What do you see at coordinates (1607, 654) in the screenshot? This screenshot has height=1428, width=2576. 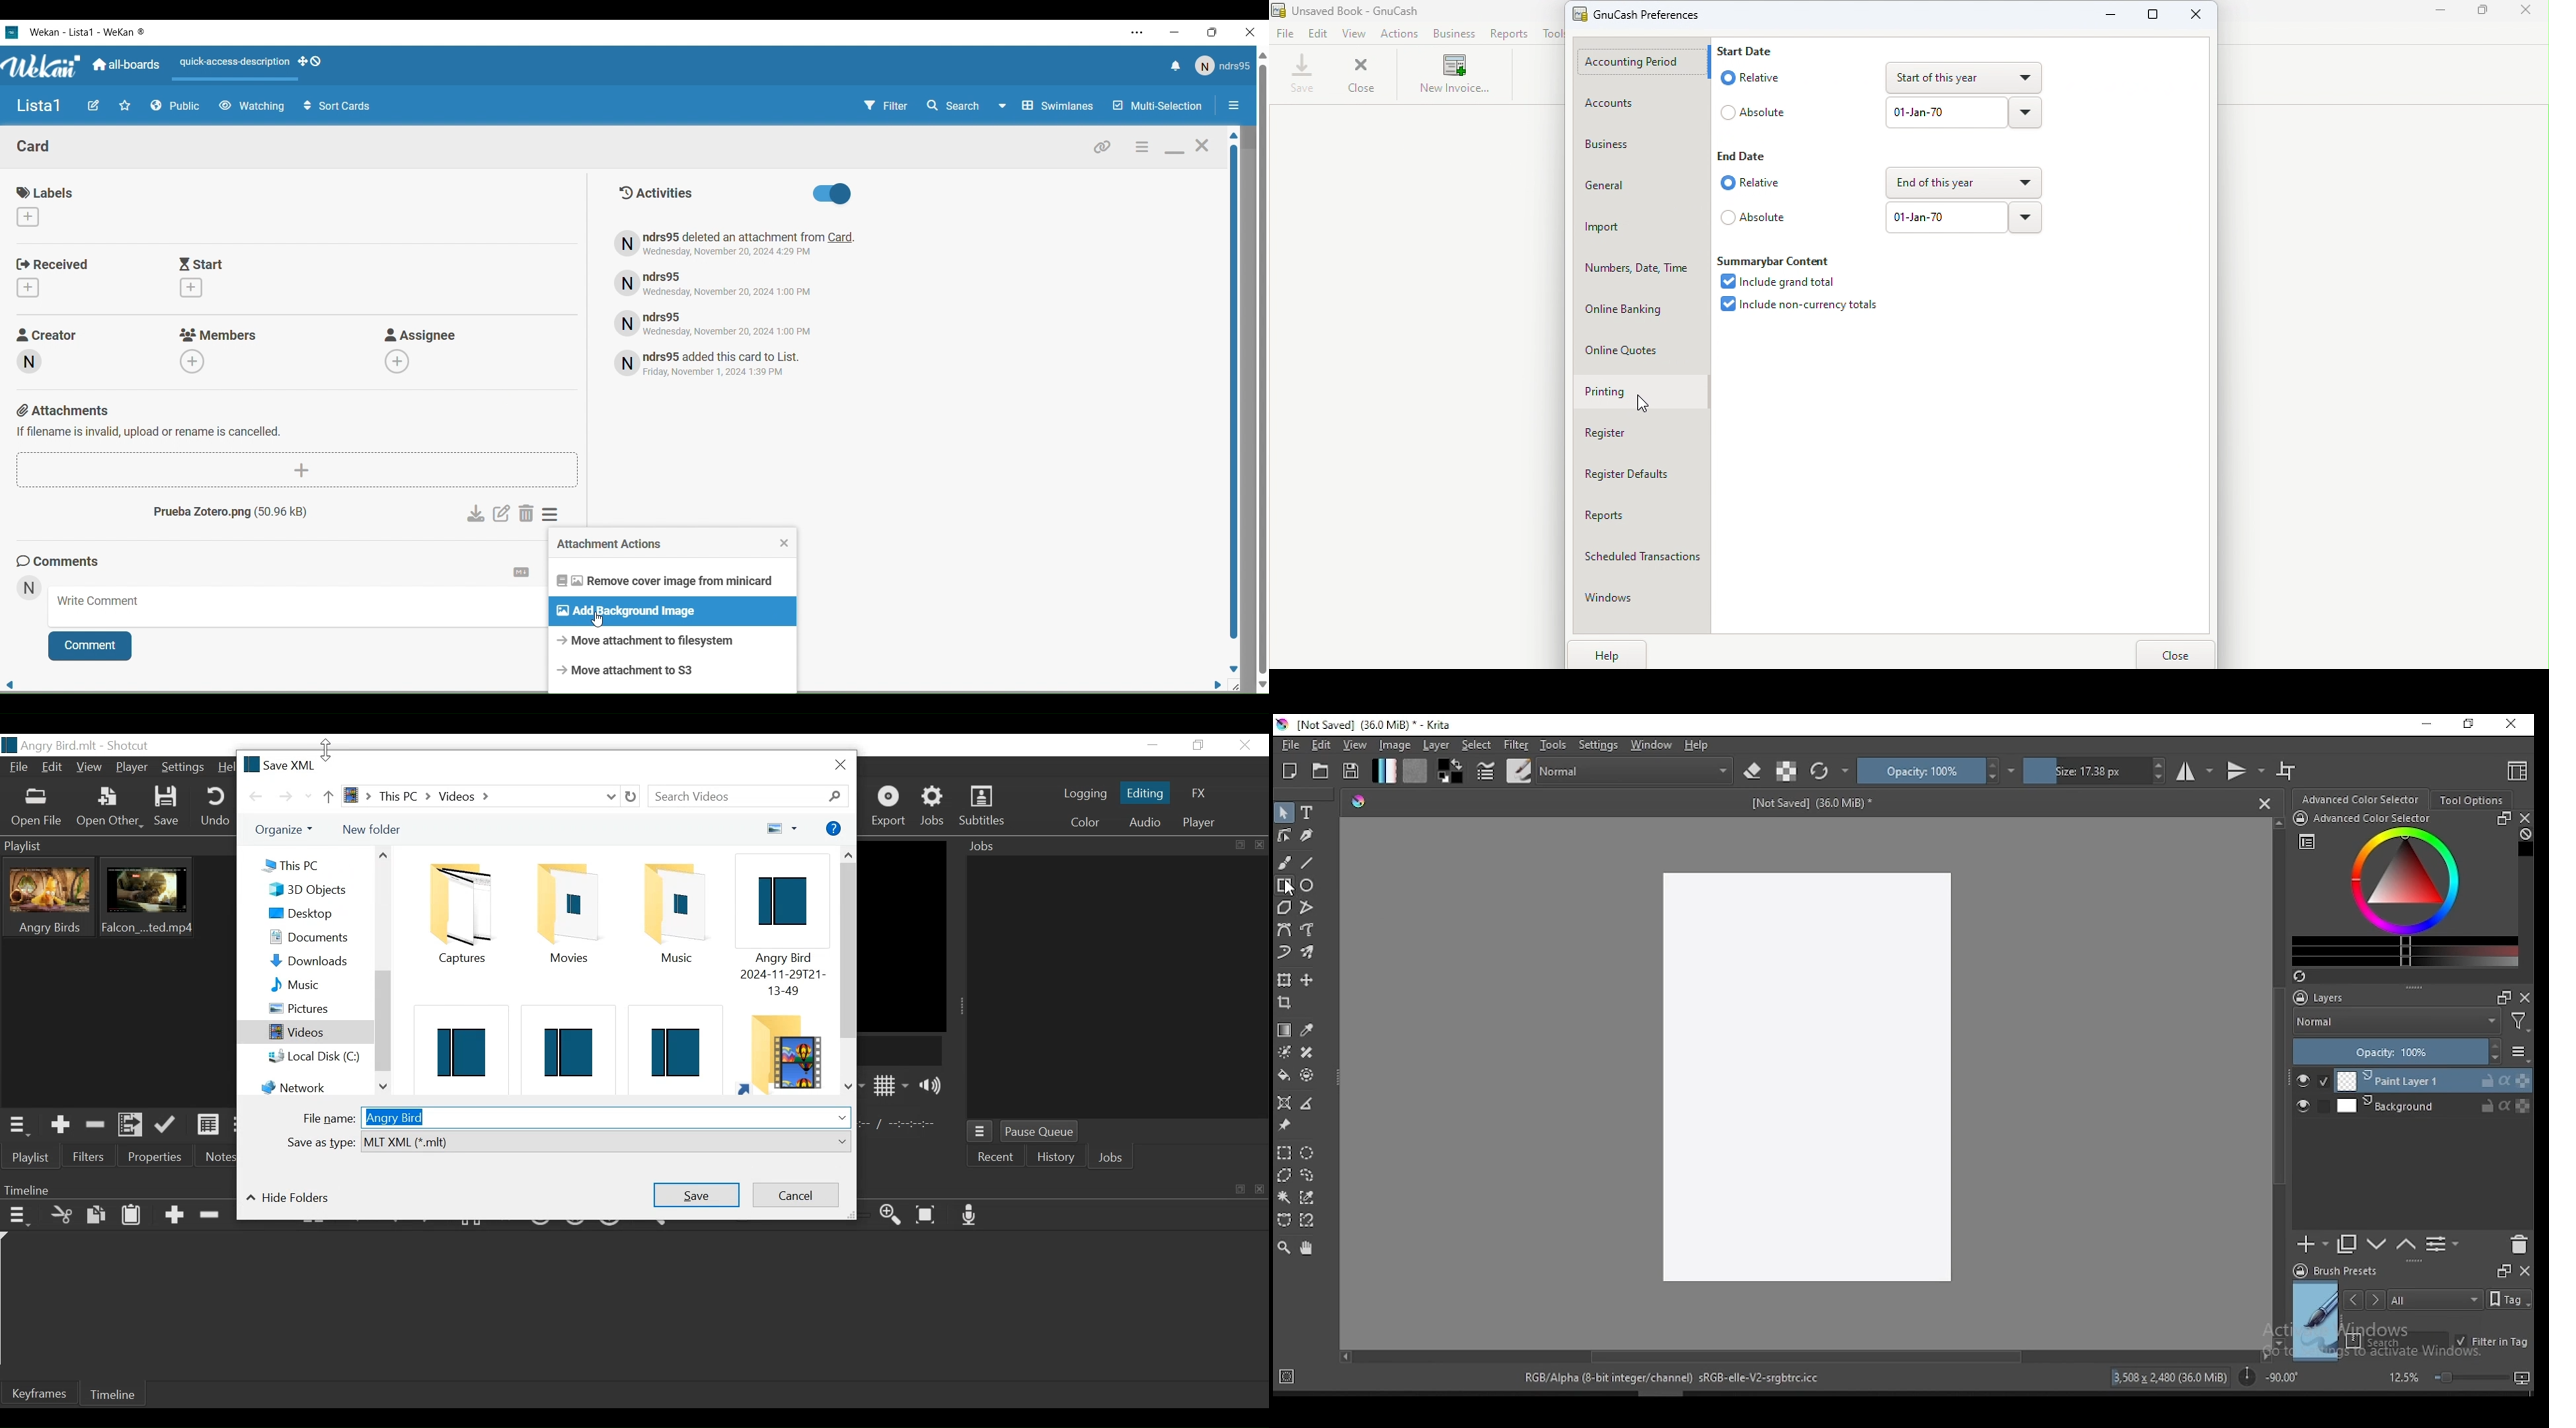 I see `Help` at bounding box center [1607, 654].